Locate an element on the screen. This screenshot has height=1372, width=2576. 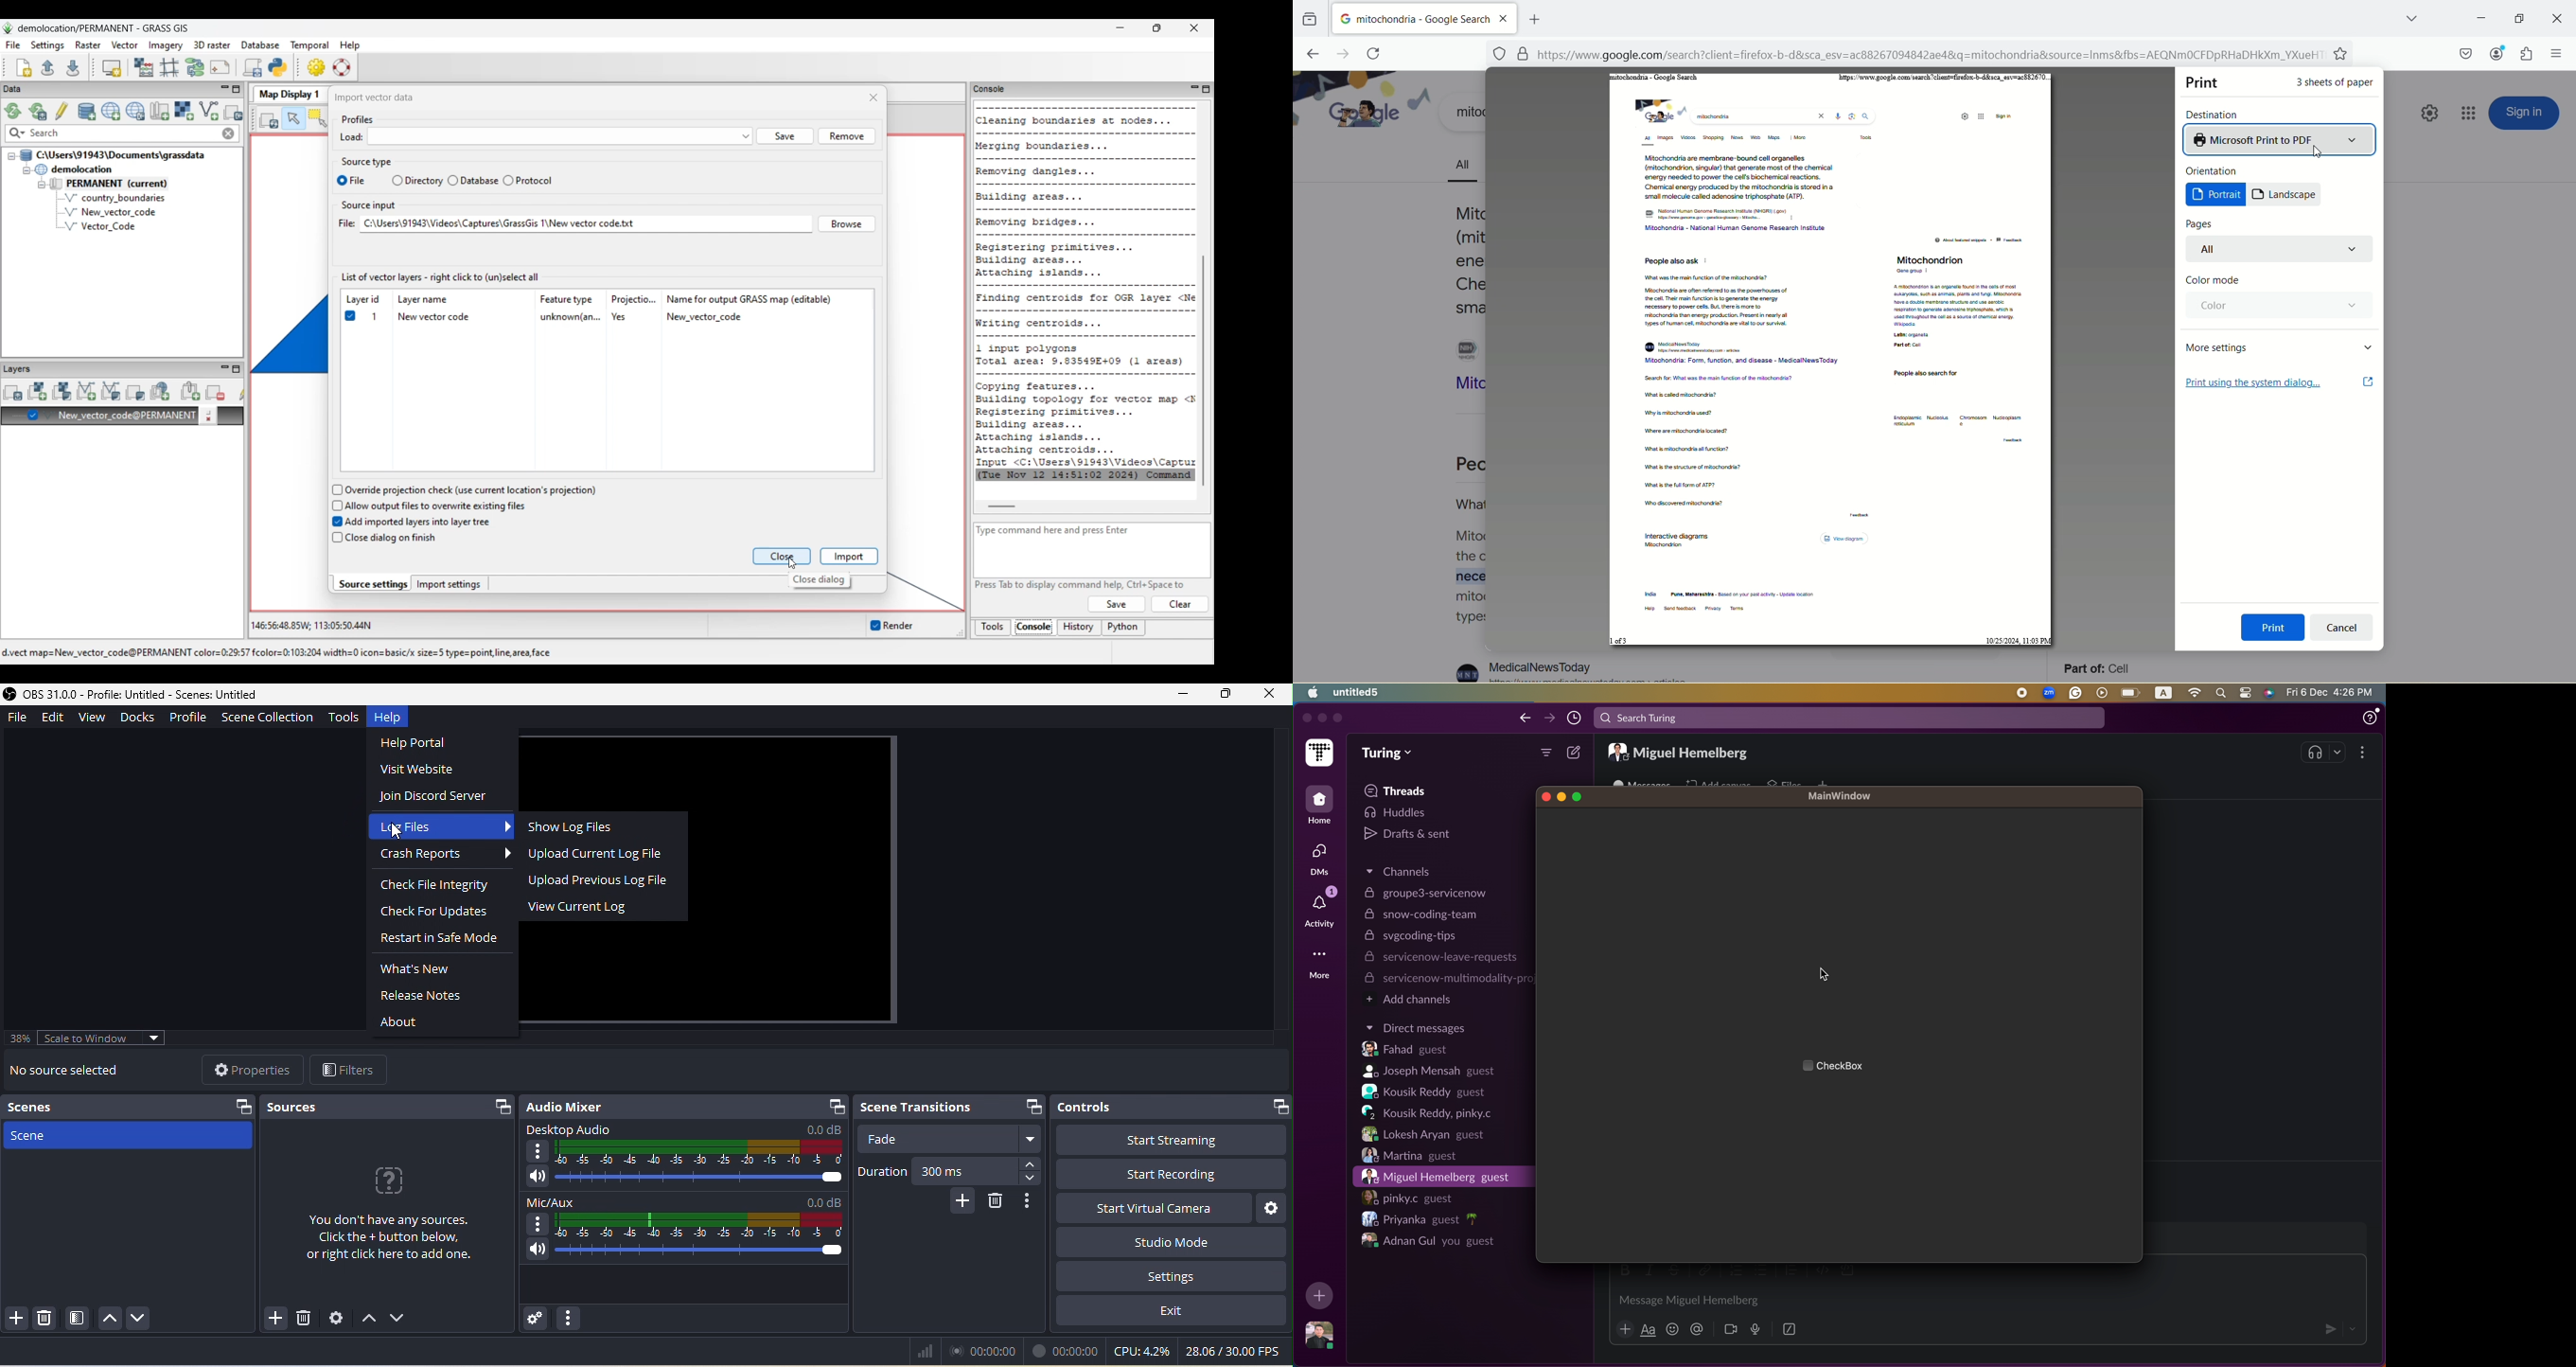
view current log is located at coordinates (584, 908).